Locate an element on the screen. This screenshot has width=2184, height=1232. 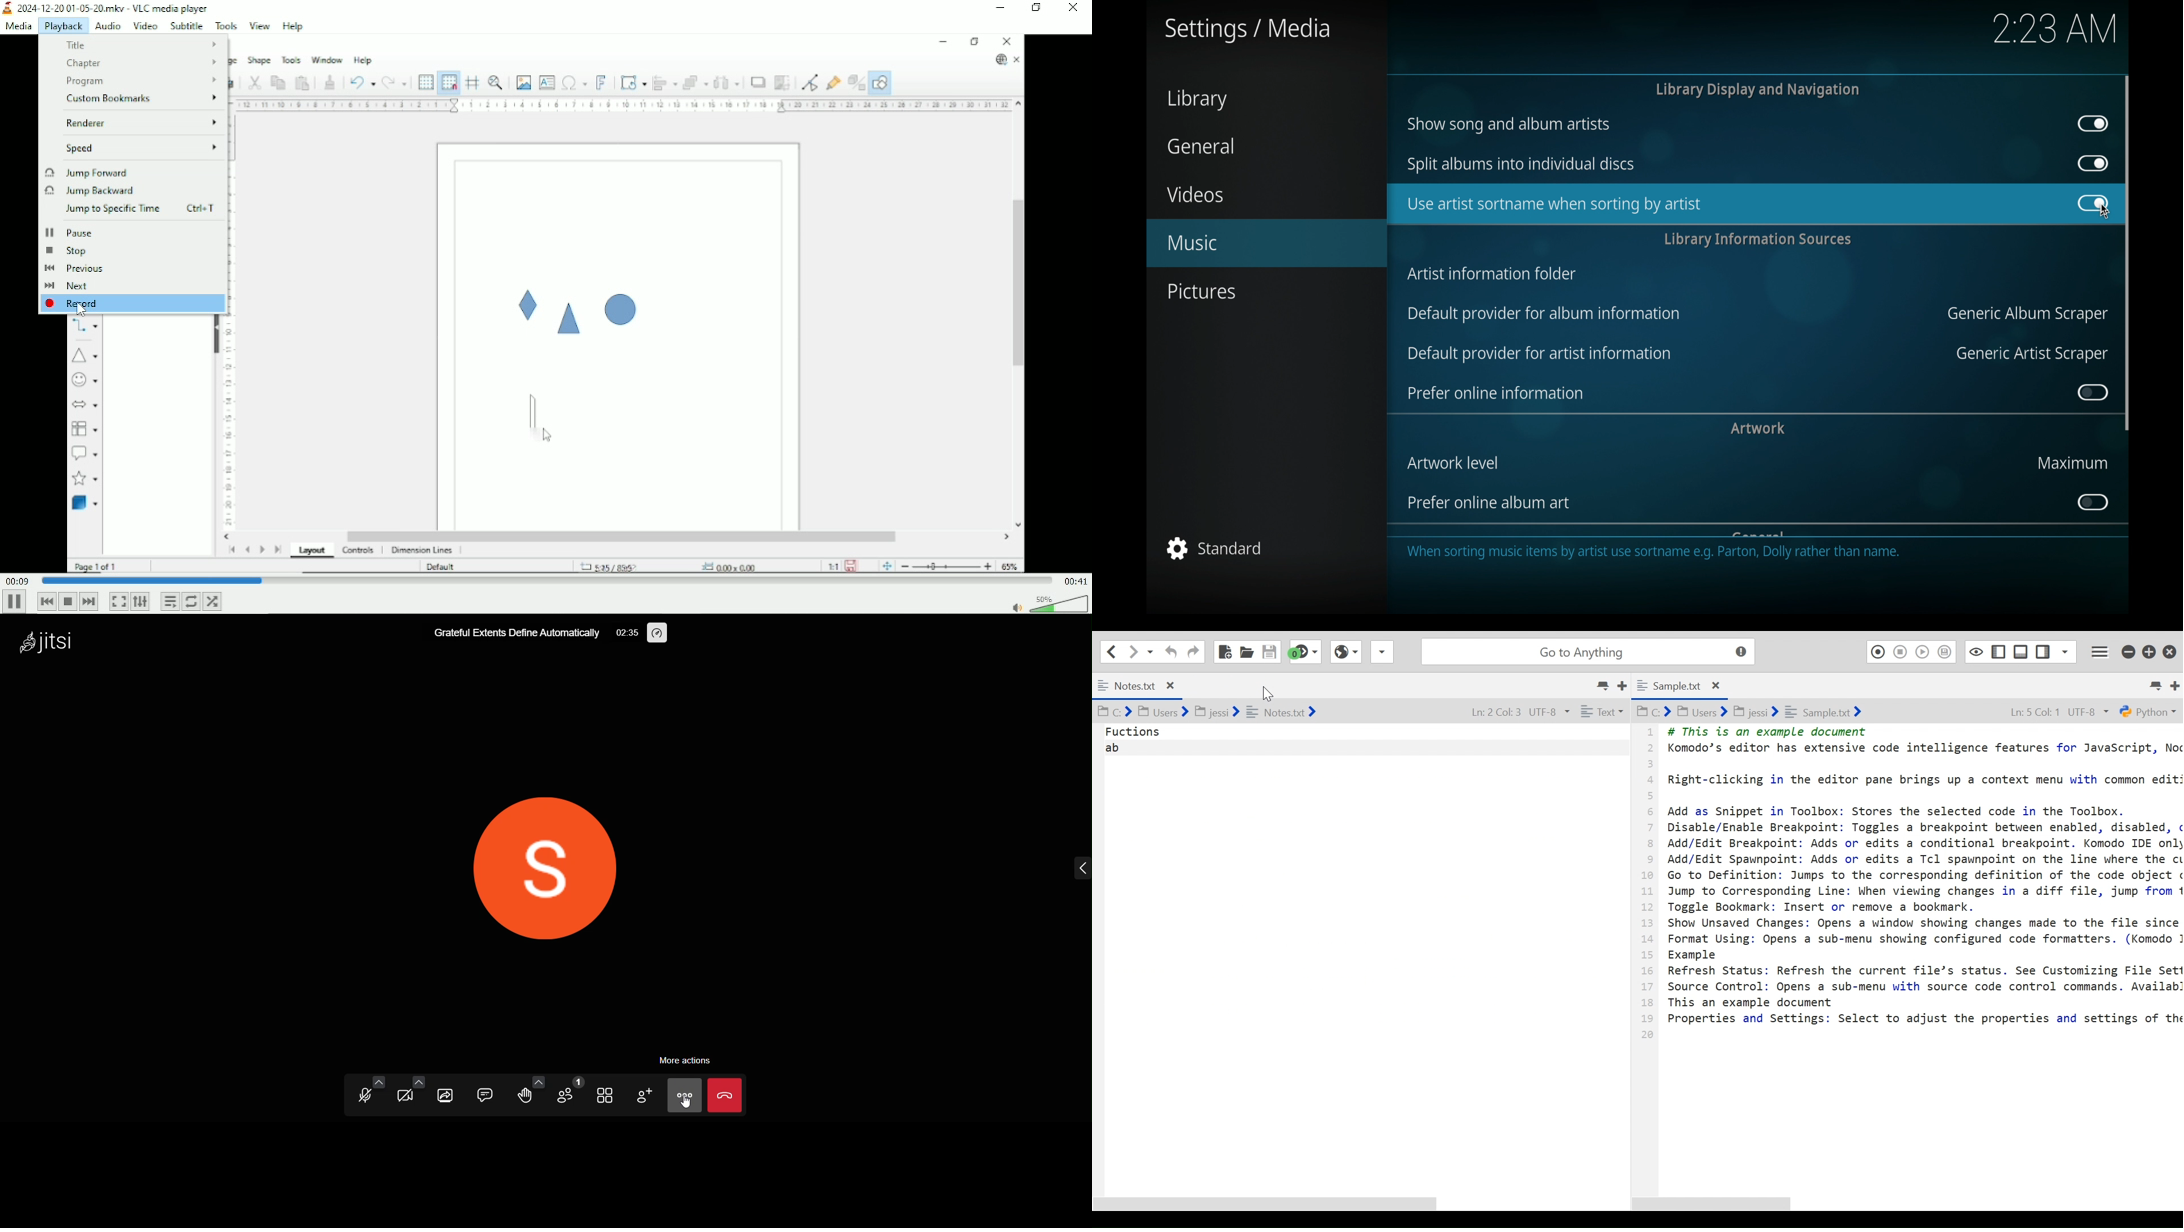
time is located at coordinates (625, 635).